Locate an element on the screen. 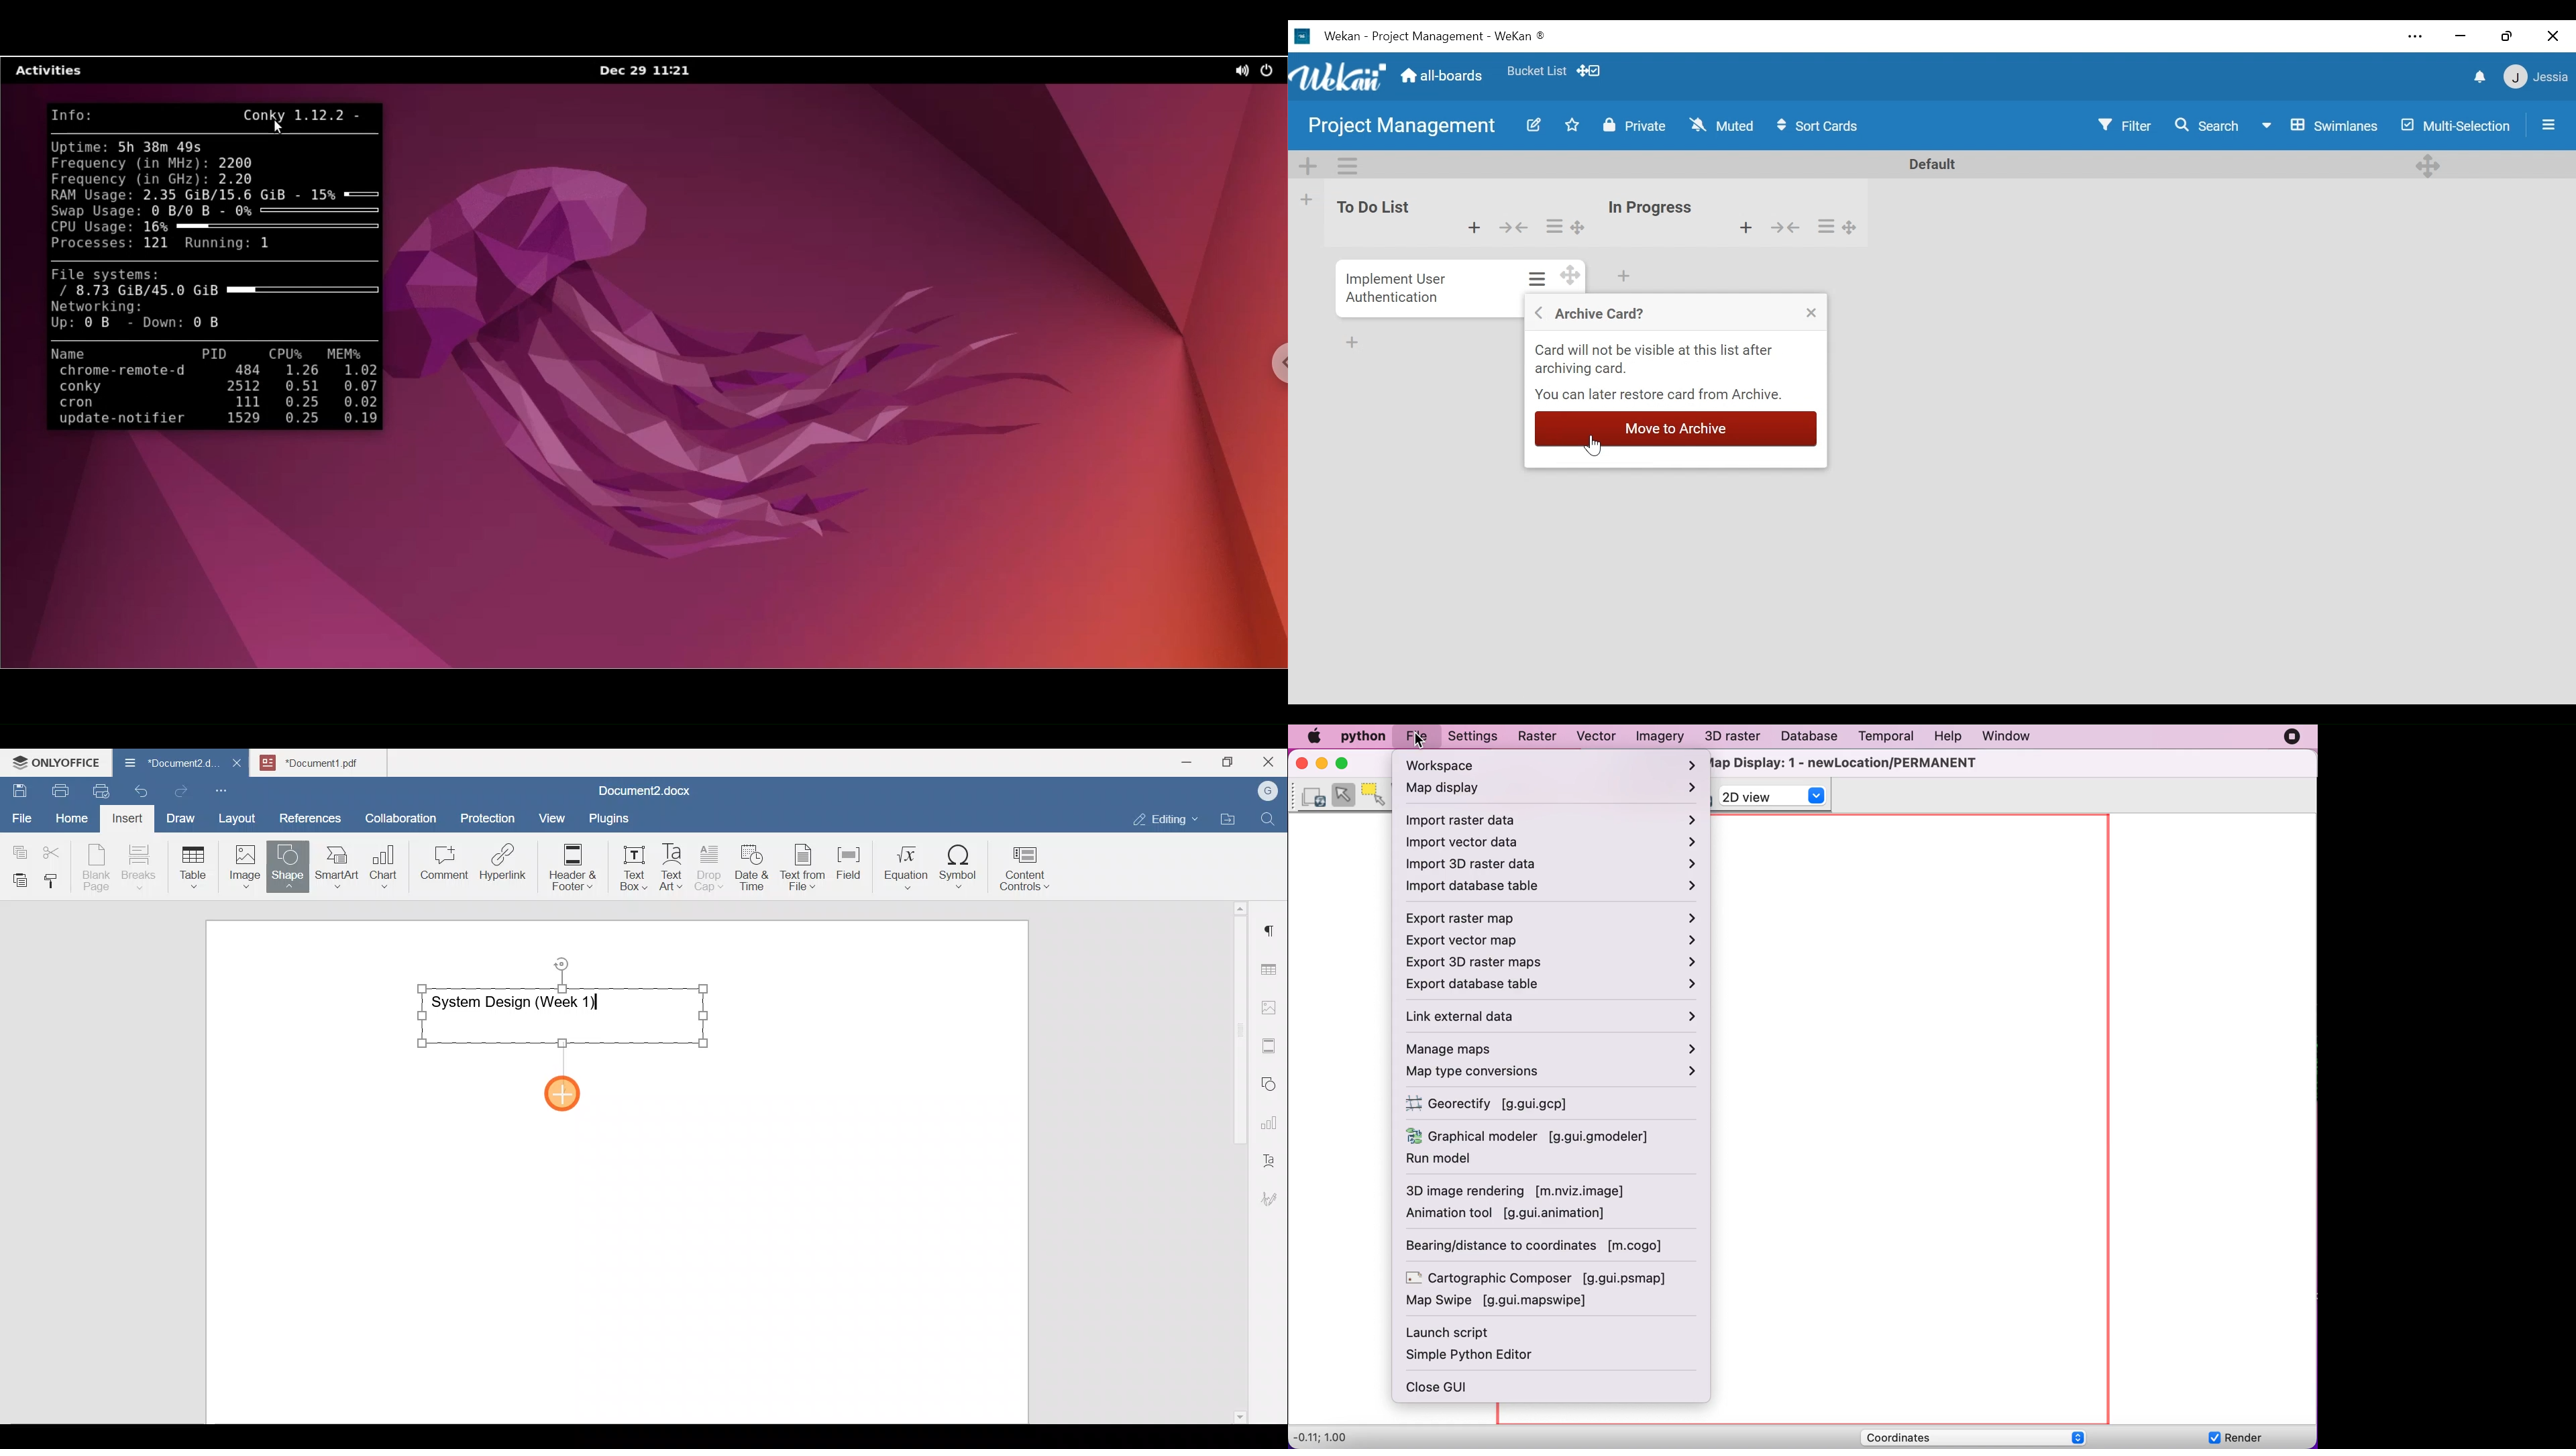  Quick print is located at coordinates (97, 789).